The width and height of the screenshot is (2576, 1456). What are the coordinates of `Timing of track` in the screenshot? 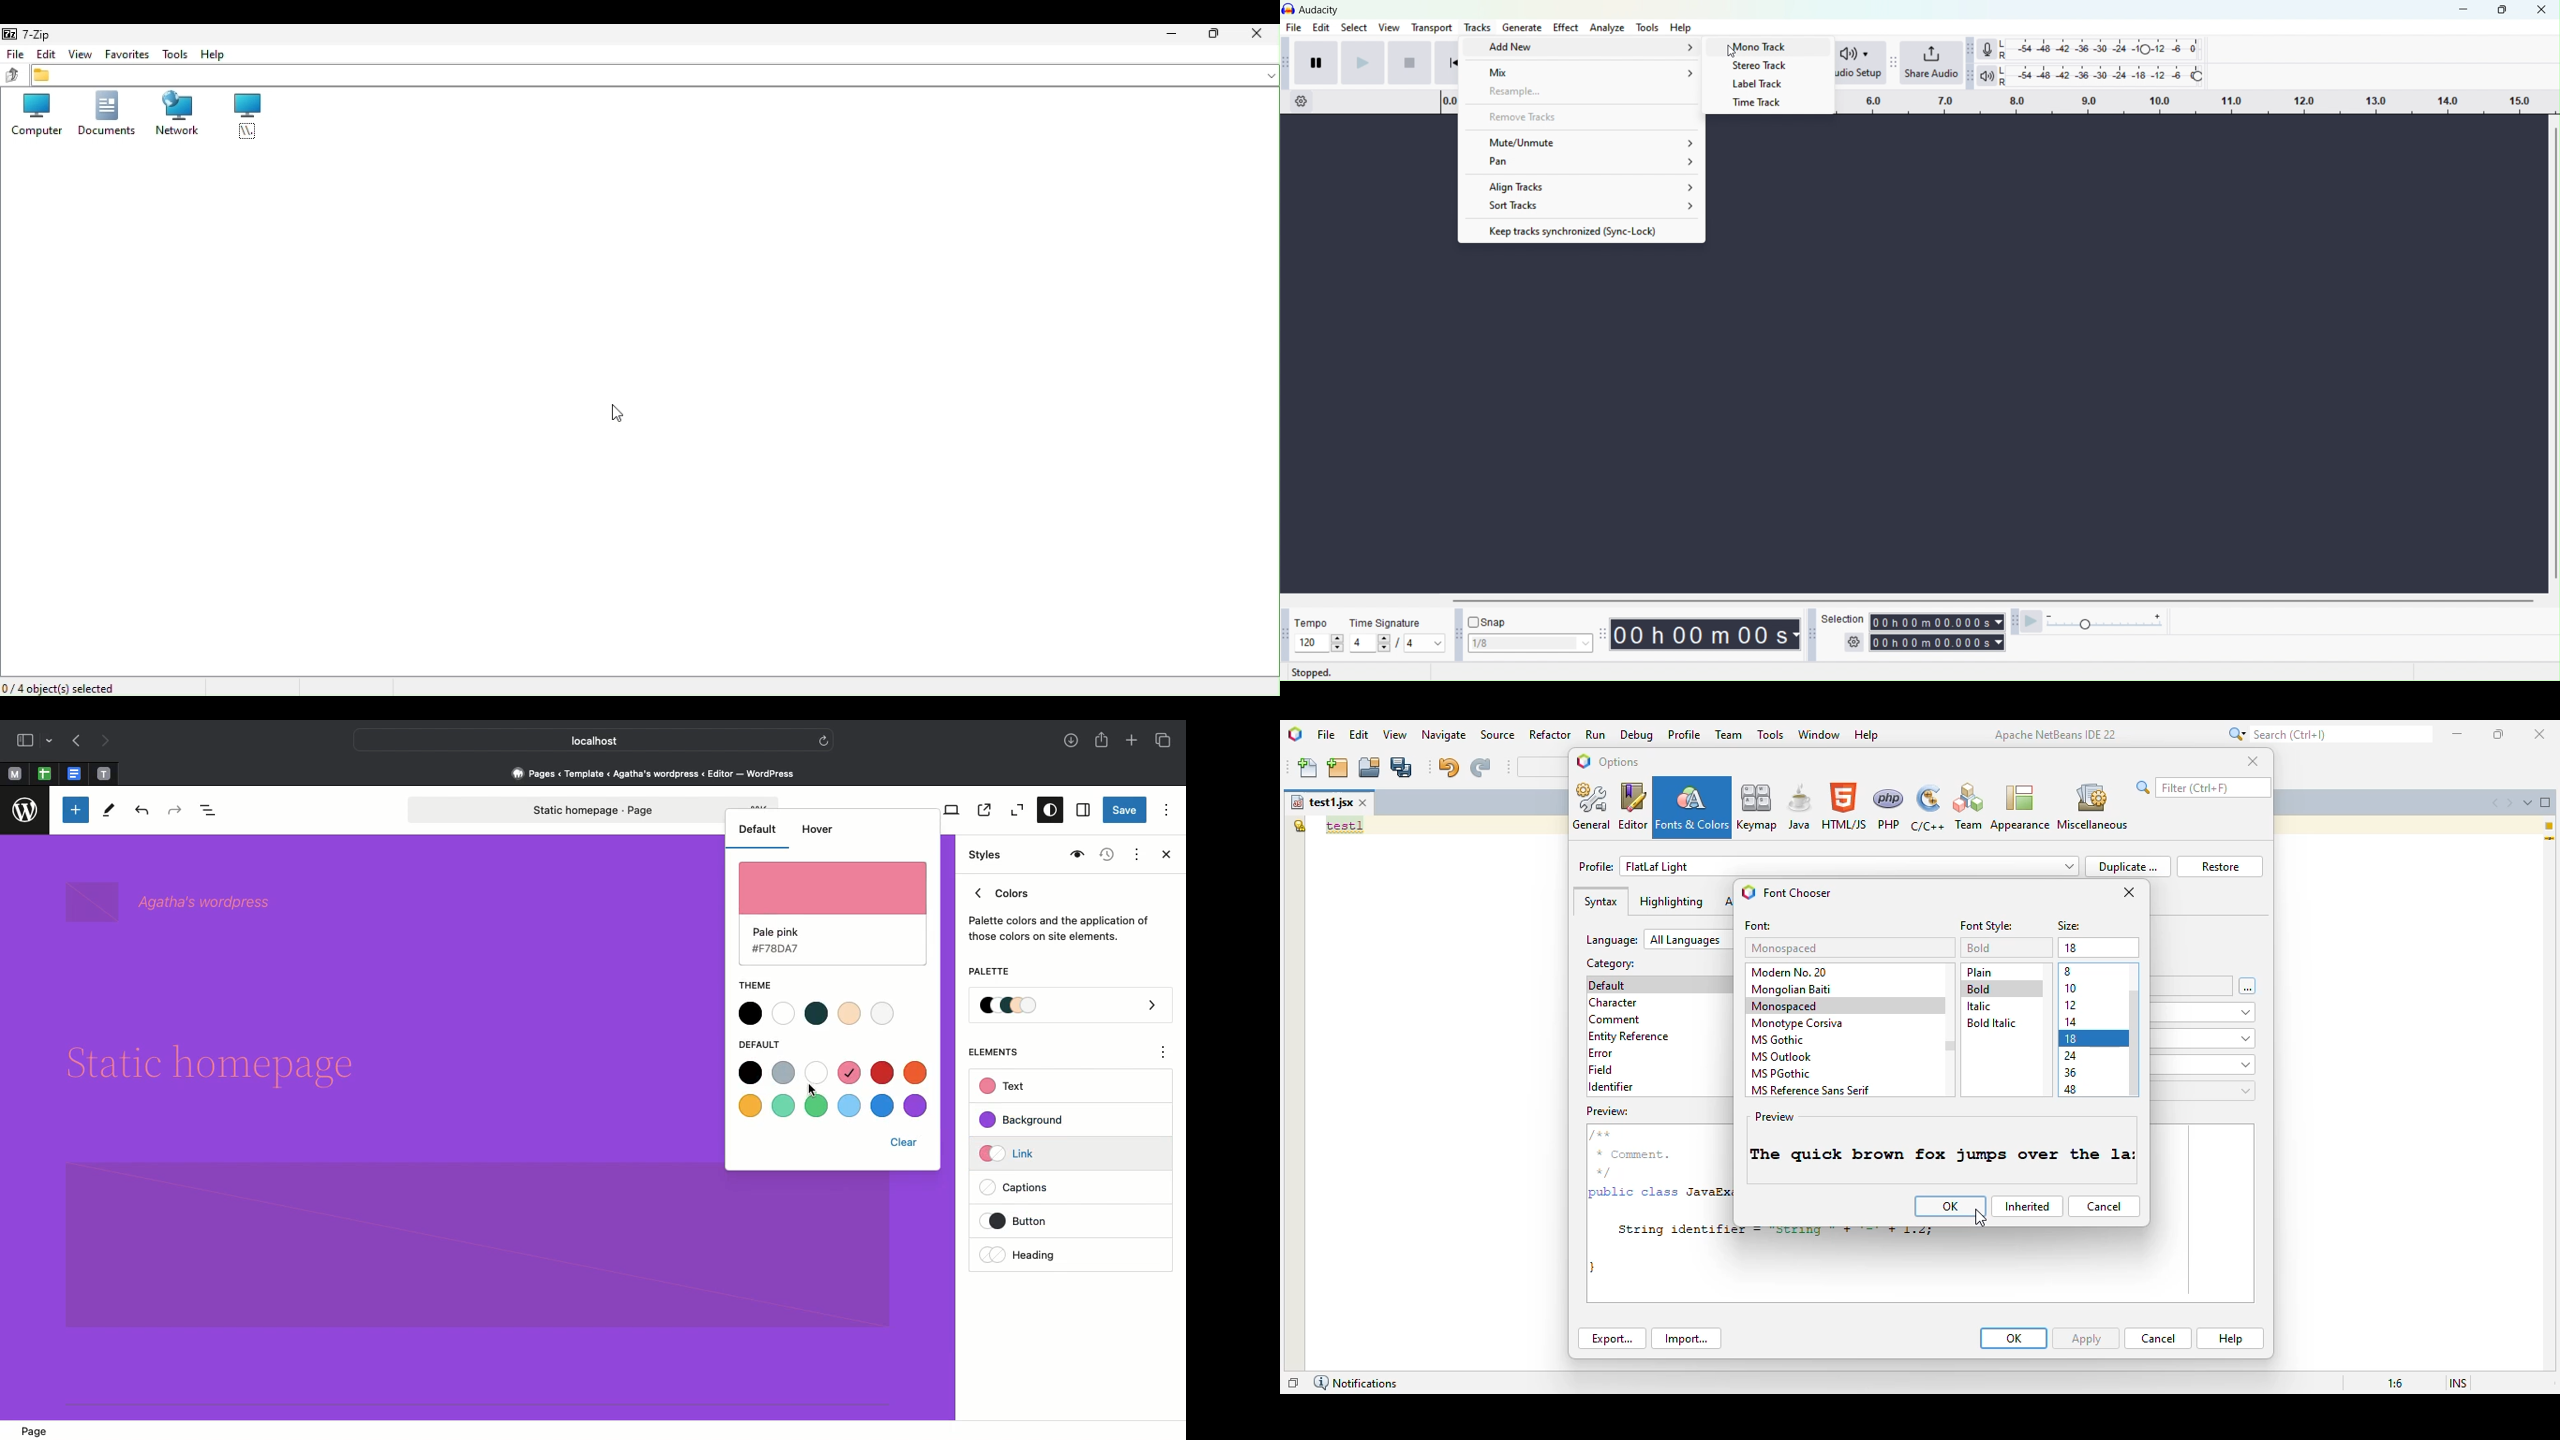 It's located at (1706, 635).